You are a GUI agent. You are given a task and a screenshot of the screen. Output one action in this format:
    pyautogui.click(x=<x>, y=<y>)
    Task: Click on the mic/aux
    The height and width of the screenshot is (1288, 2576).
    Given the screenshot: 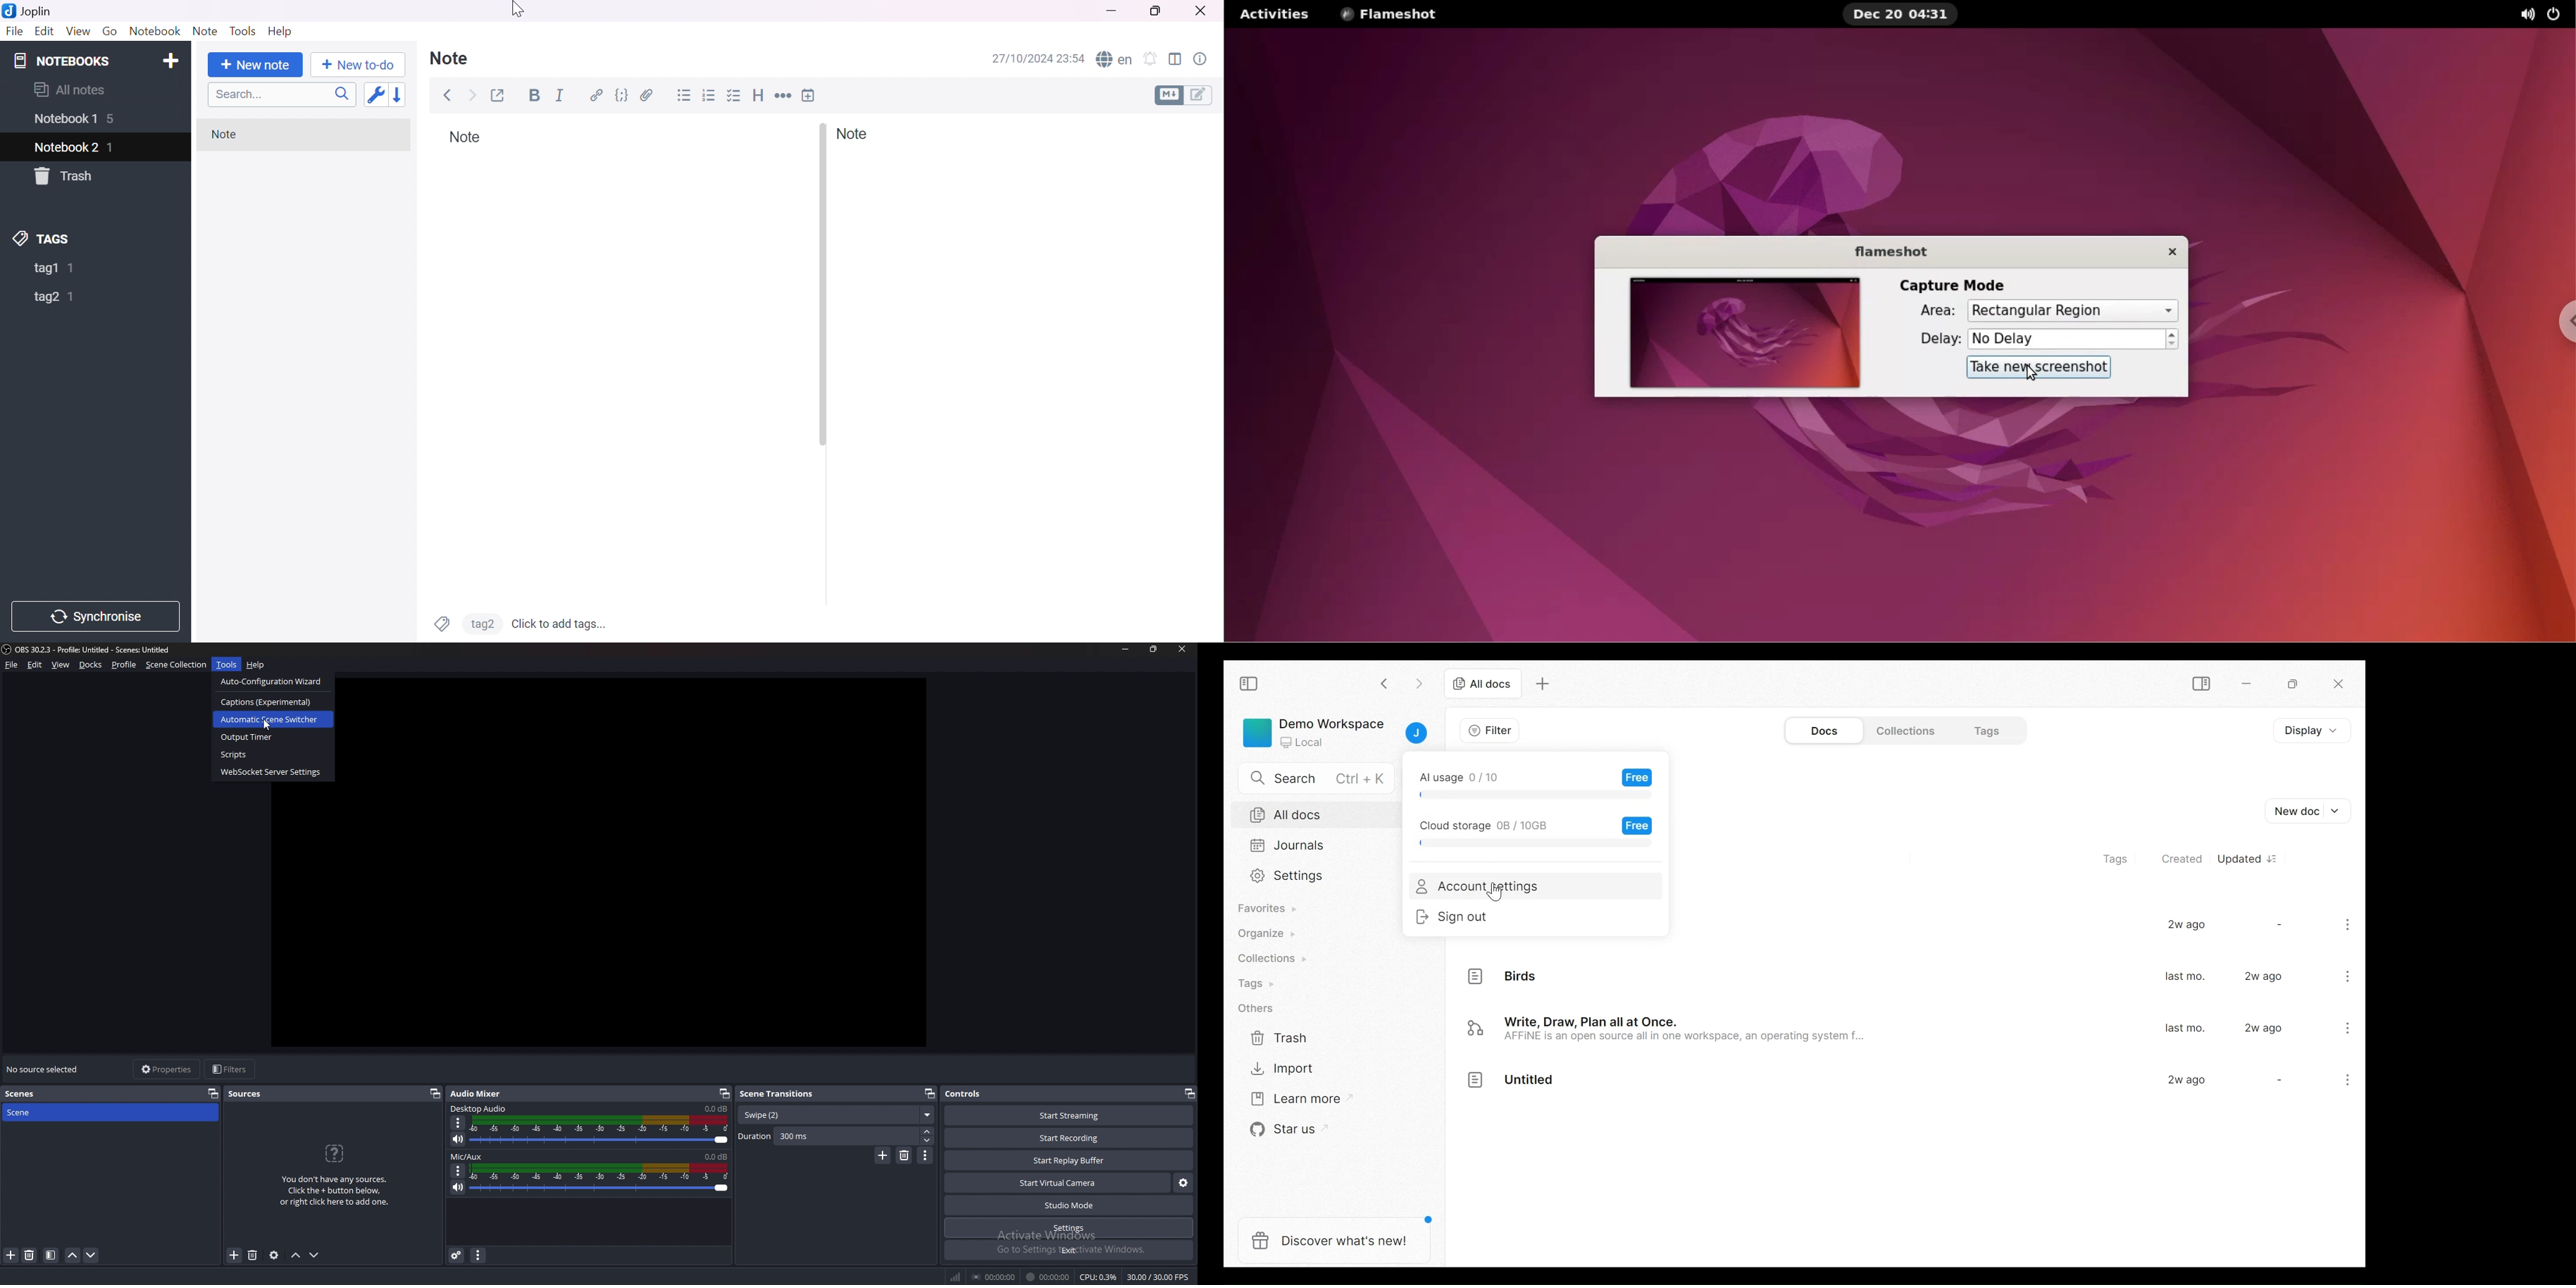 What is the action you would take?
    pyautogui.click(x=467, y=1156)
    